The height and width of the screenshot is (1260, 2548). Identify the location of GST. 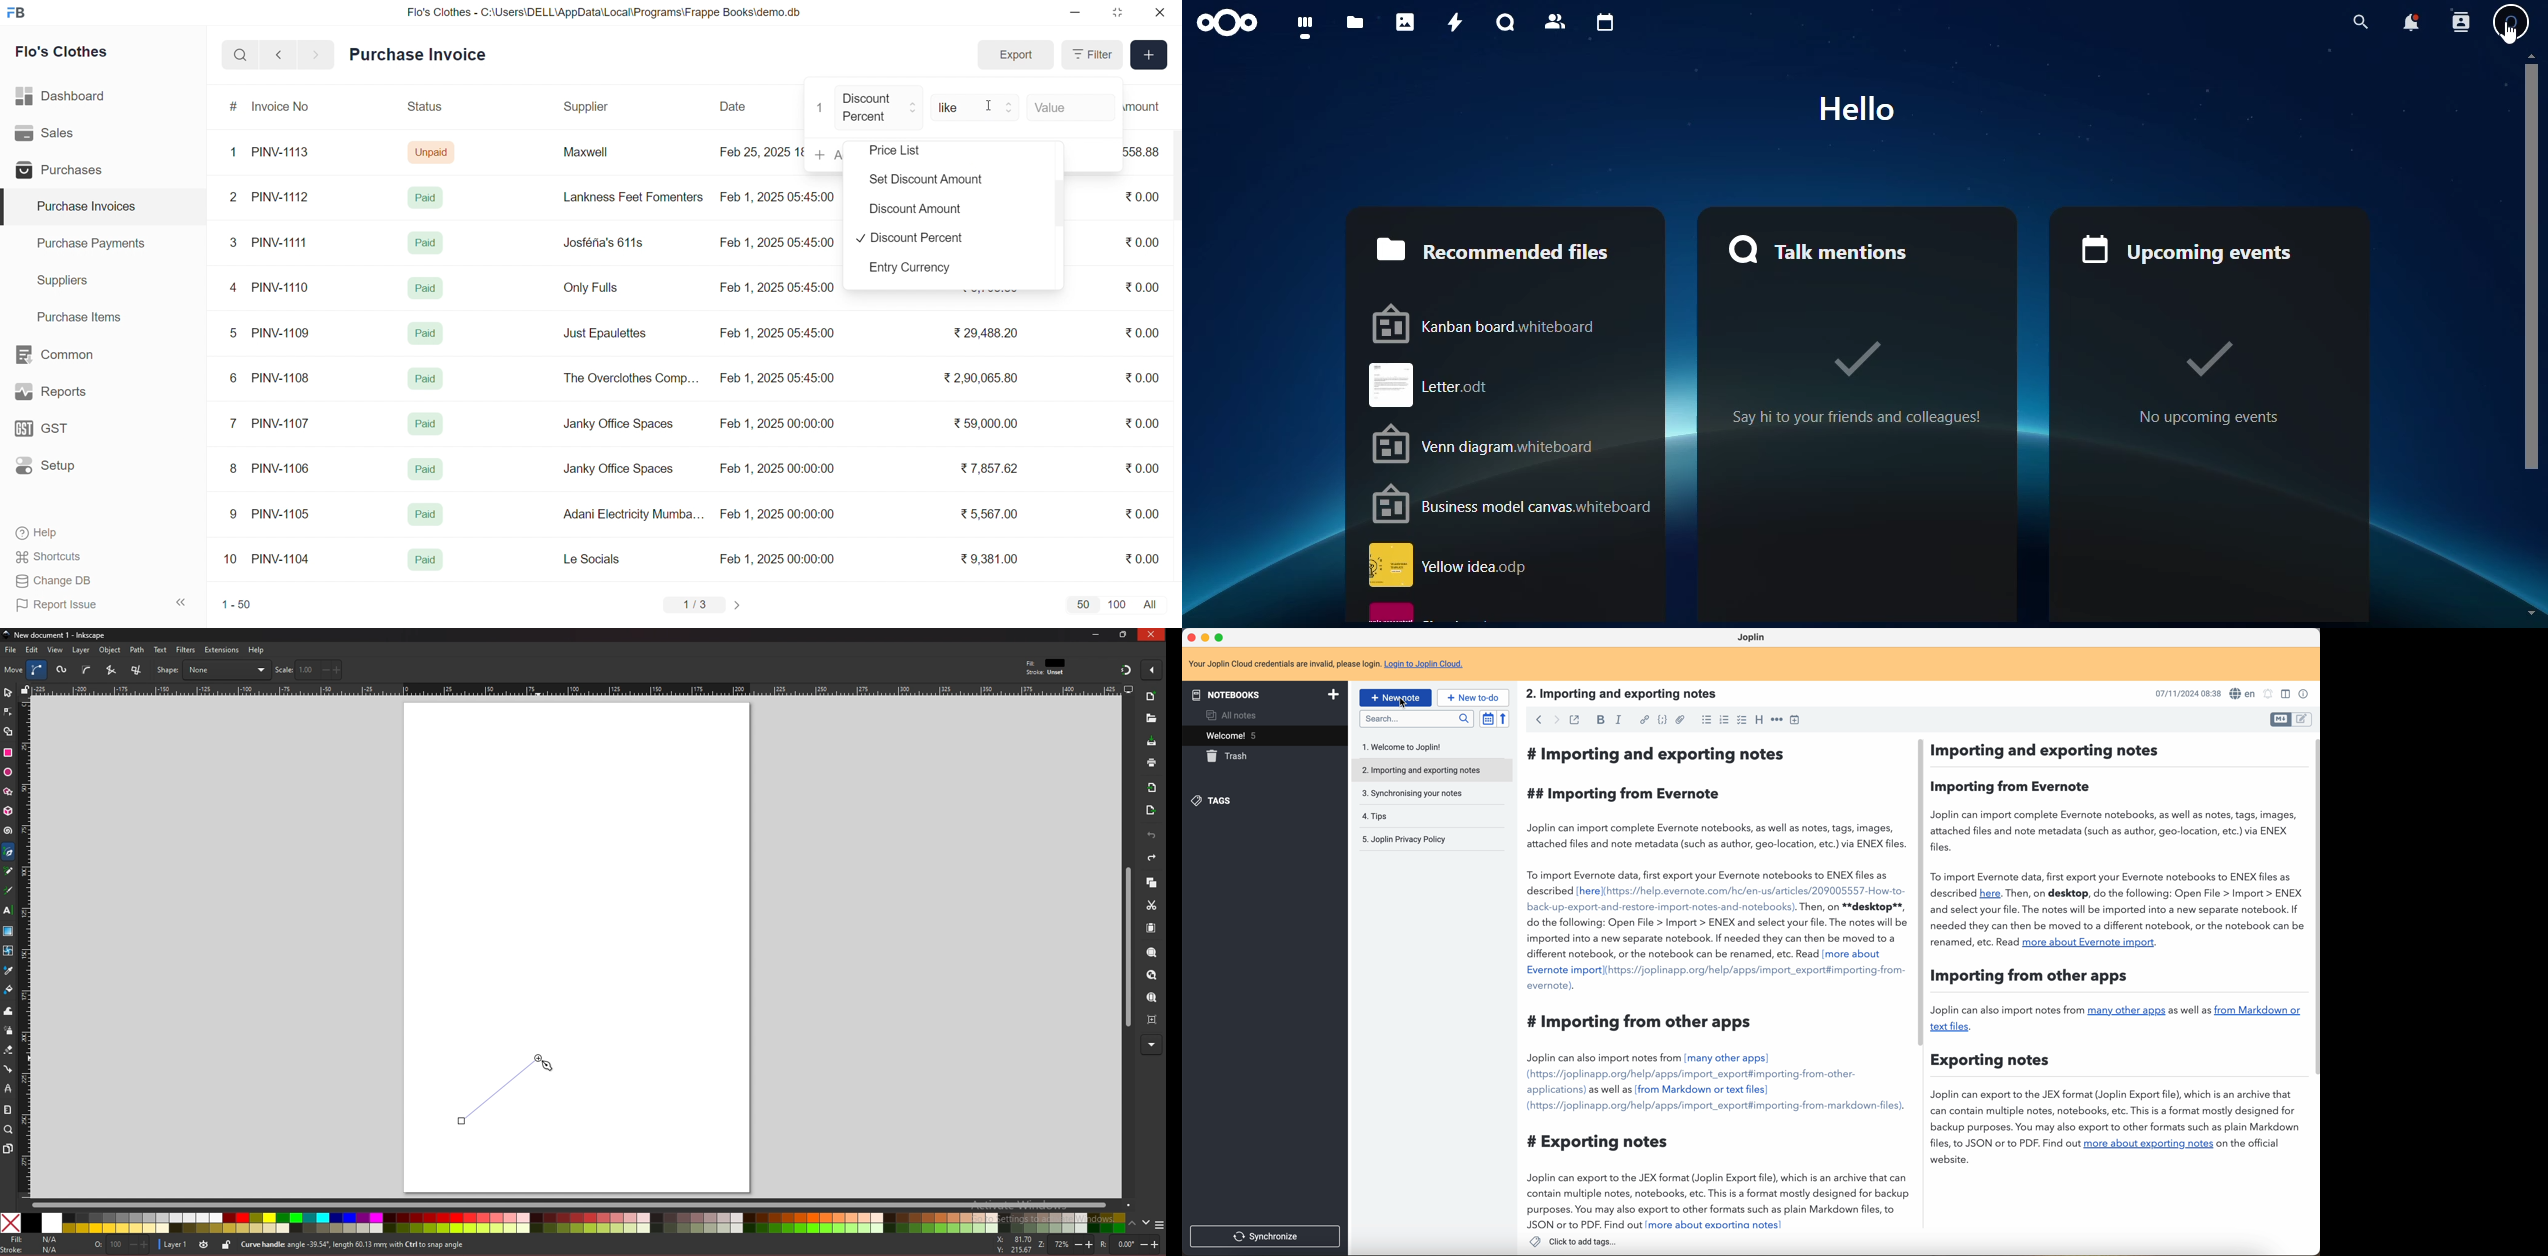
(64, 432).